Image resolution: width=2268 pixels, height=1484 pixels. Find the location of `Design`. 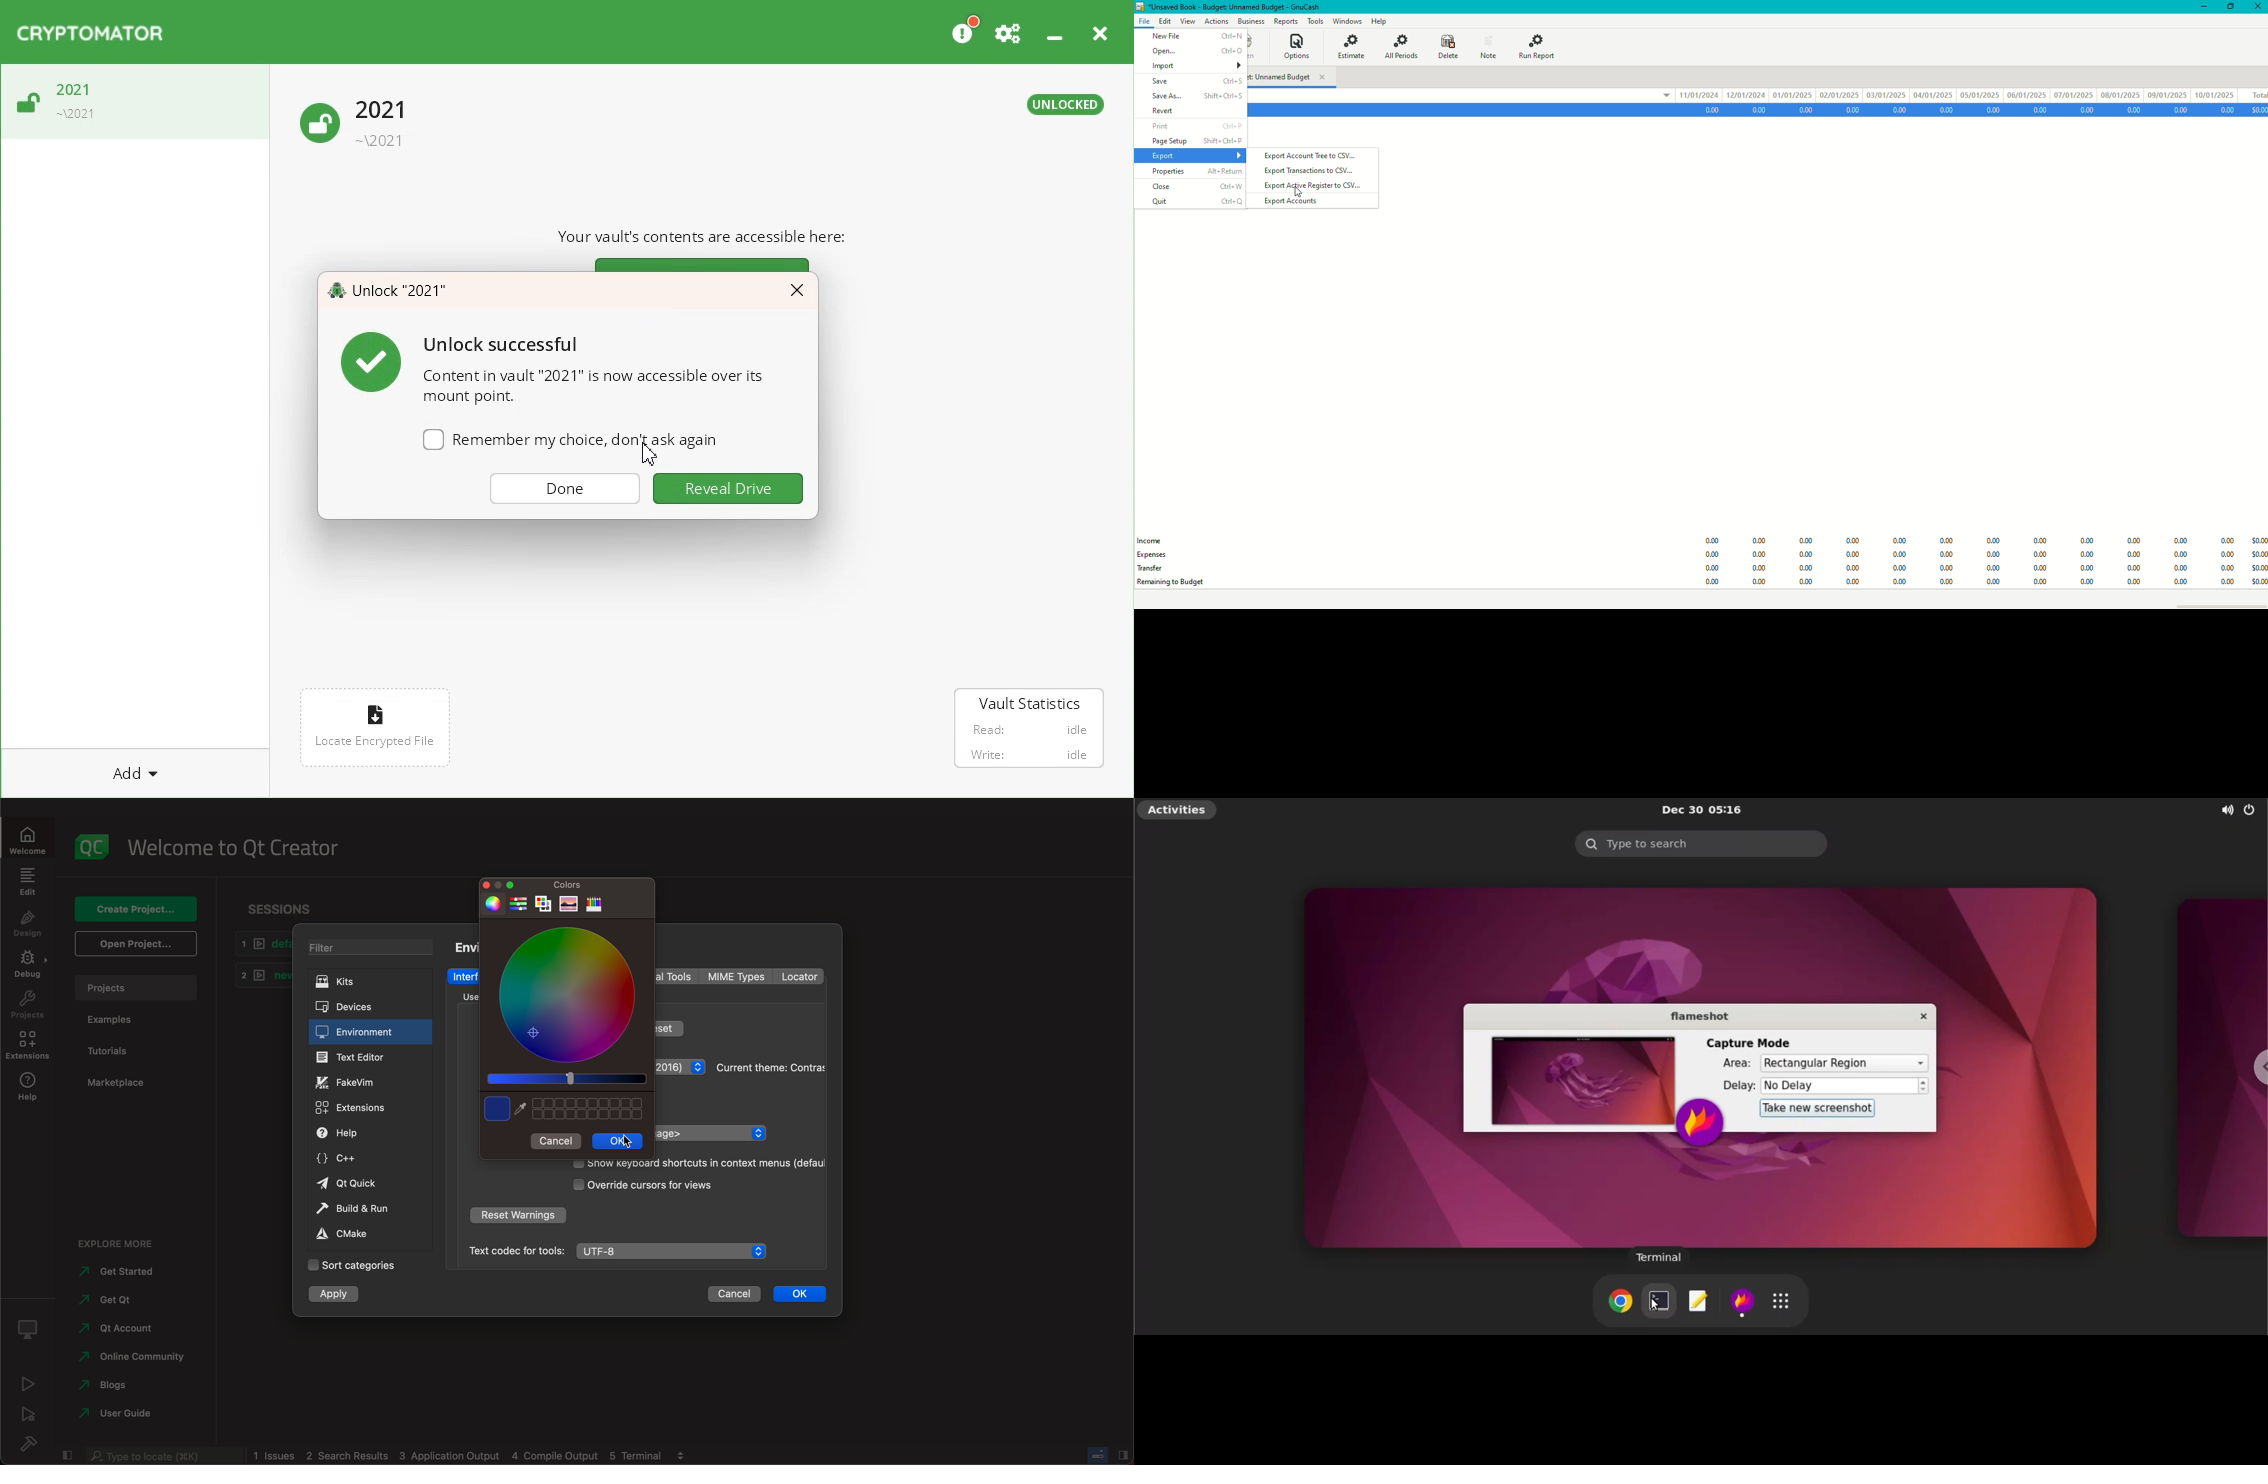

Design is located at coordinates (27, 925).